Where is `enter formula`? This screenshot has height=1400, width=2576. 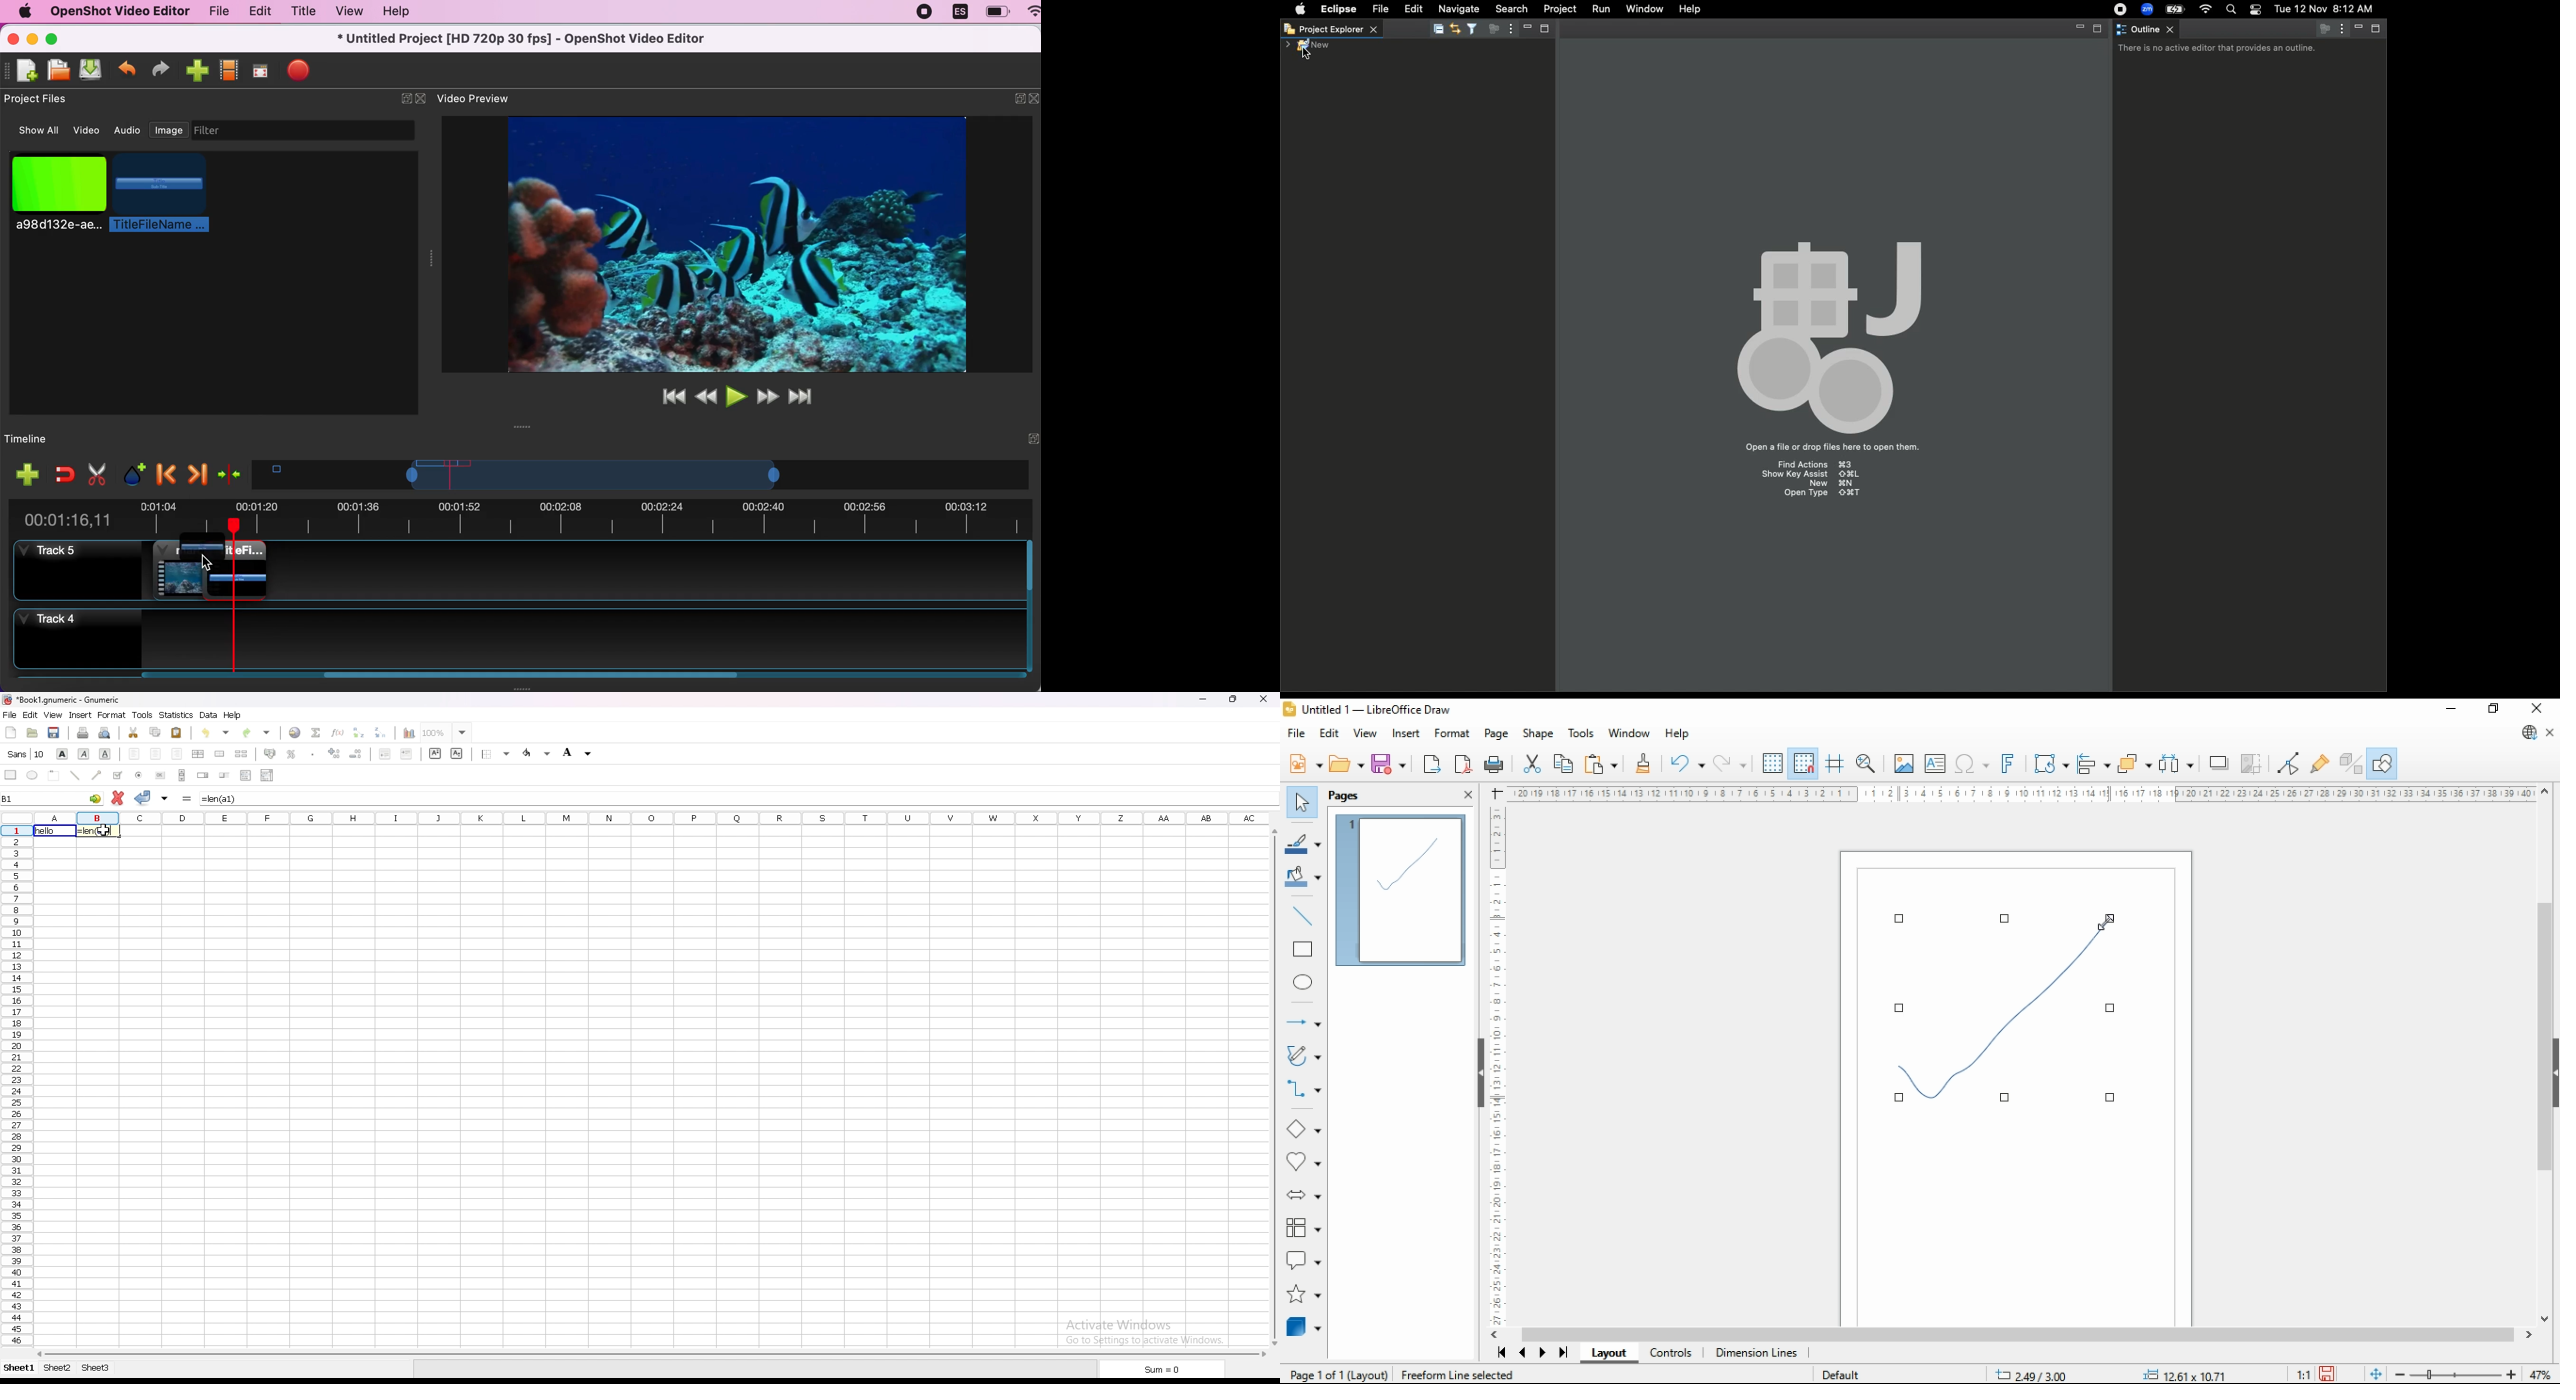
enter formula is located at coordinates (187, 799).